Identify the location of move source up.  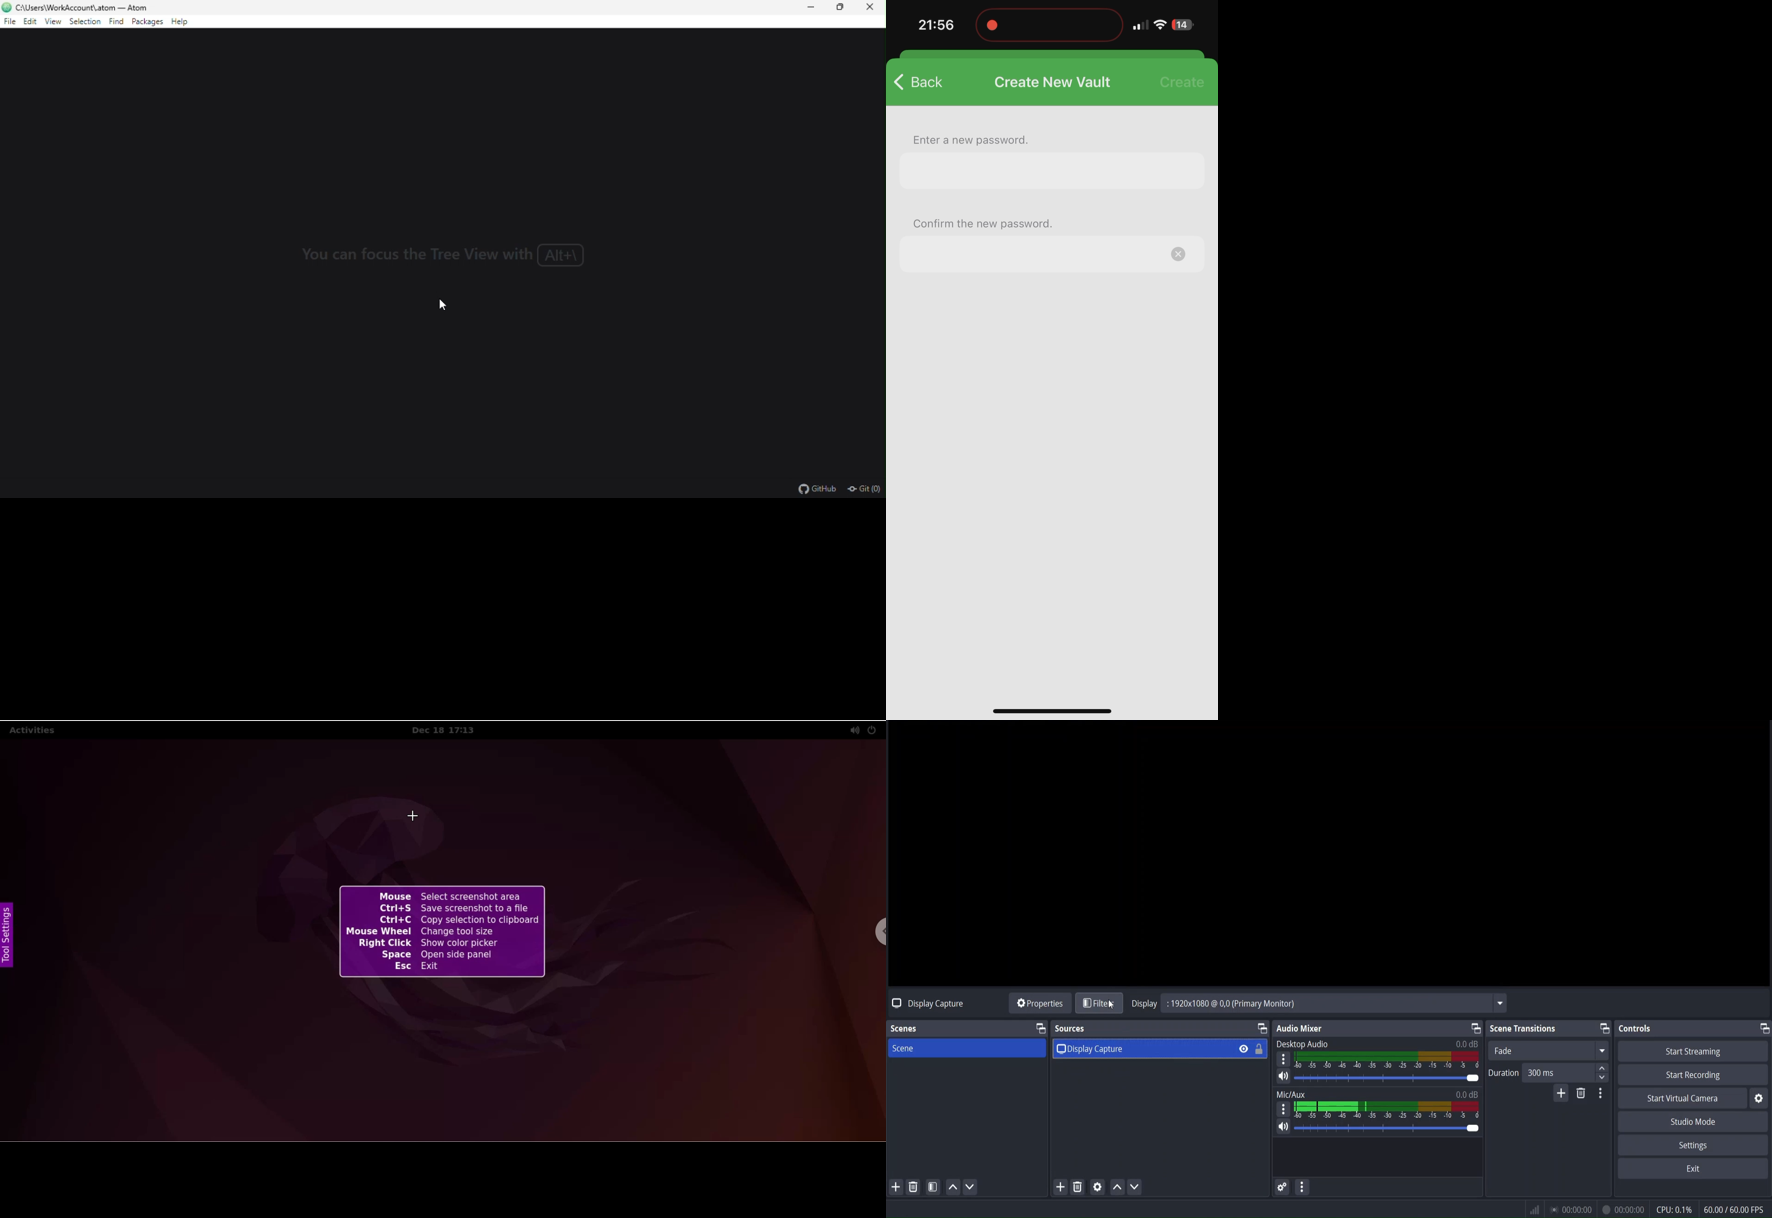
(1116, 1188).